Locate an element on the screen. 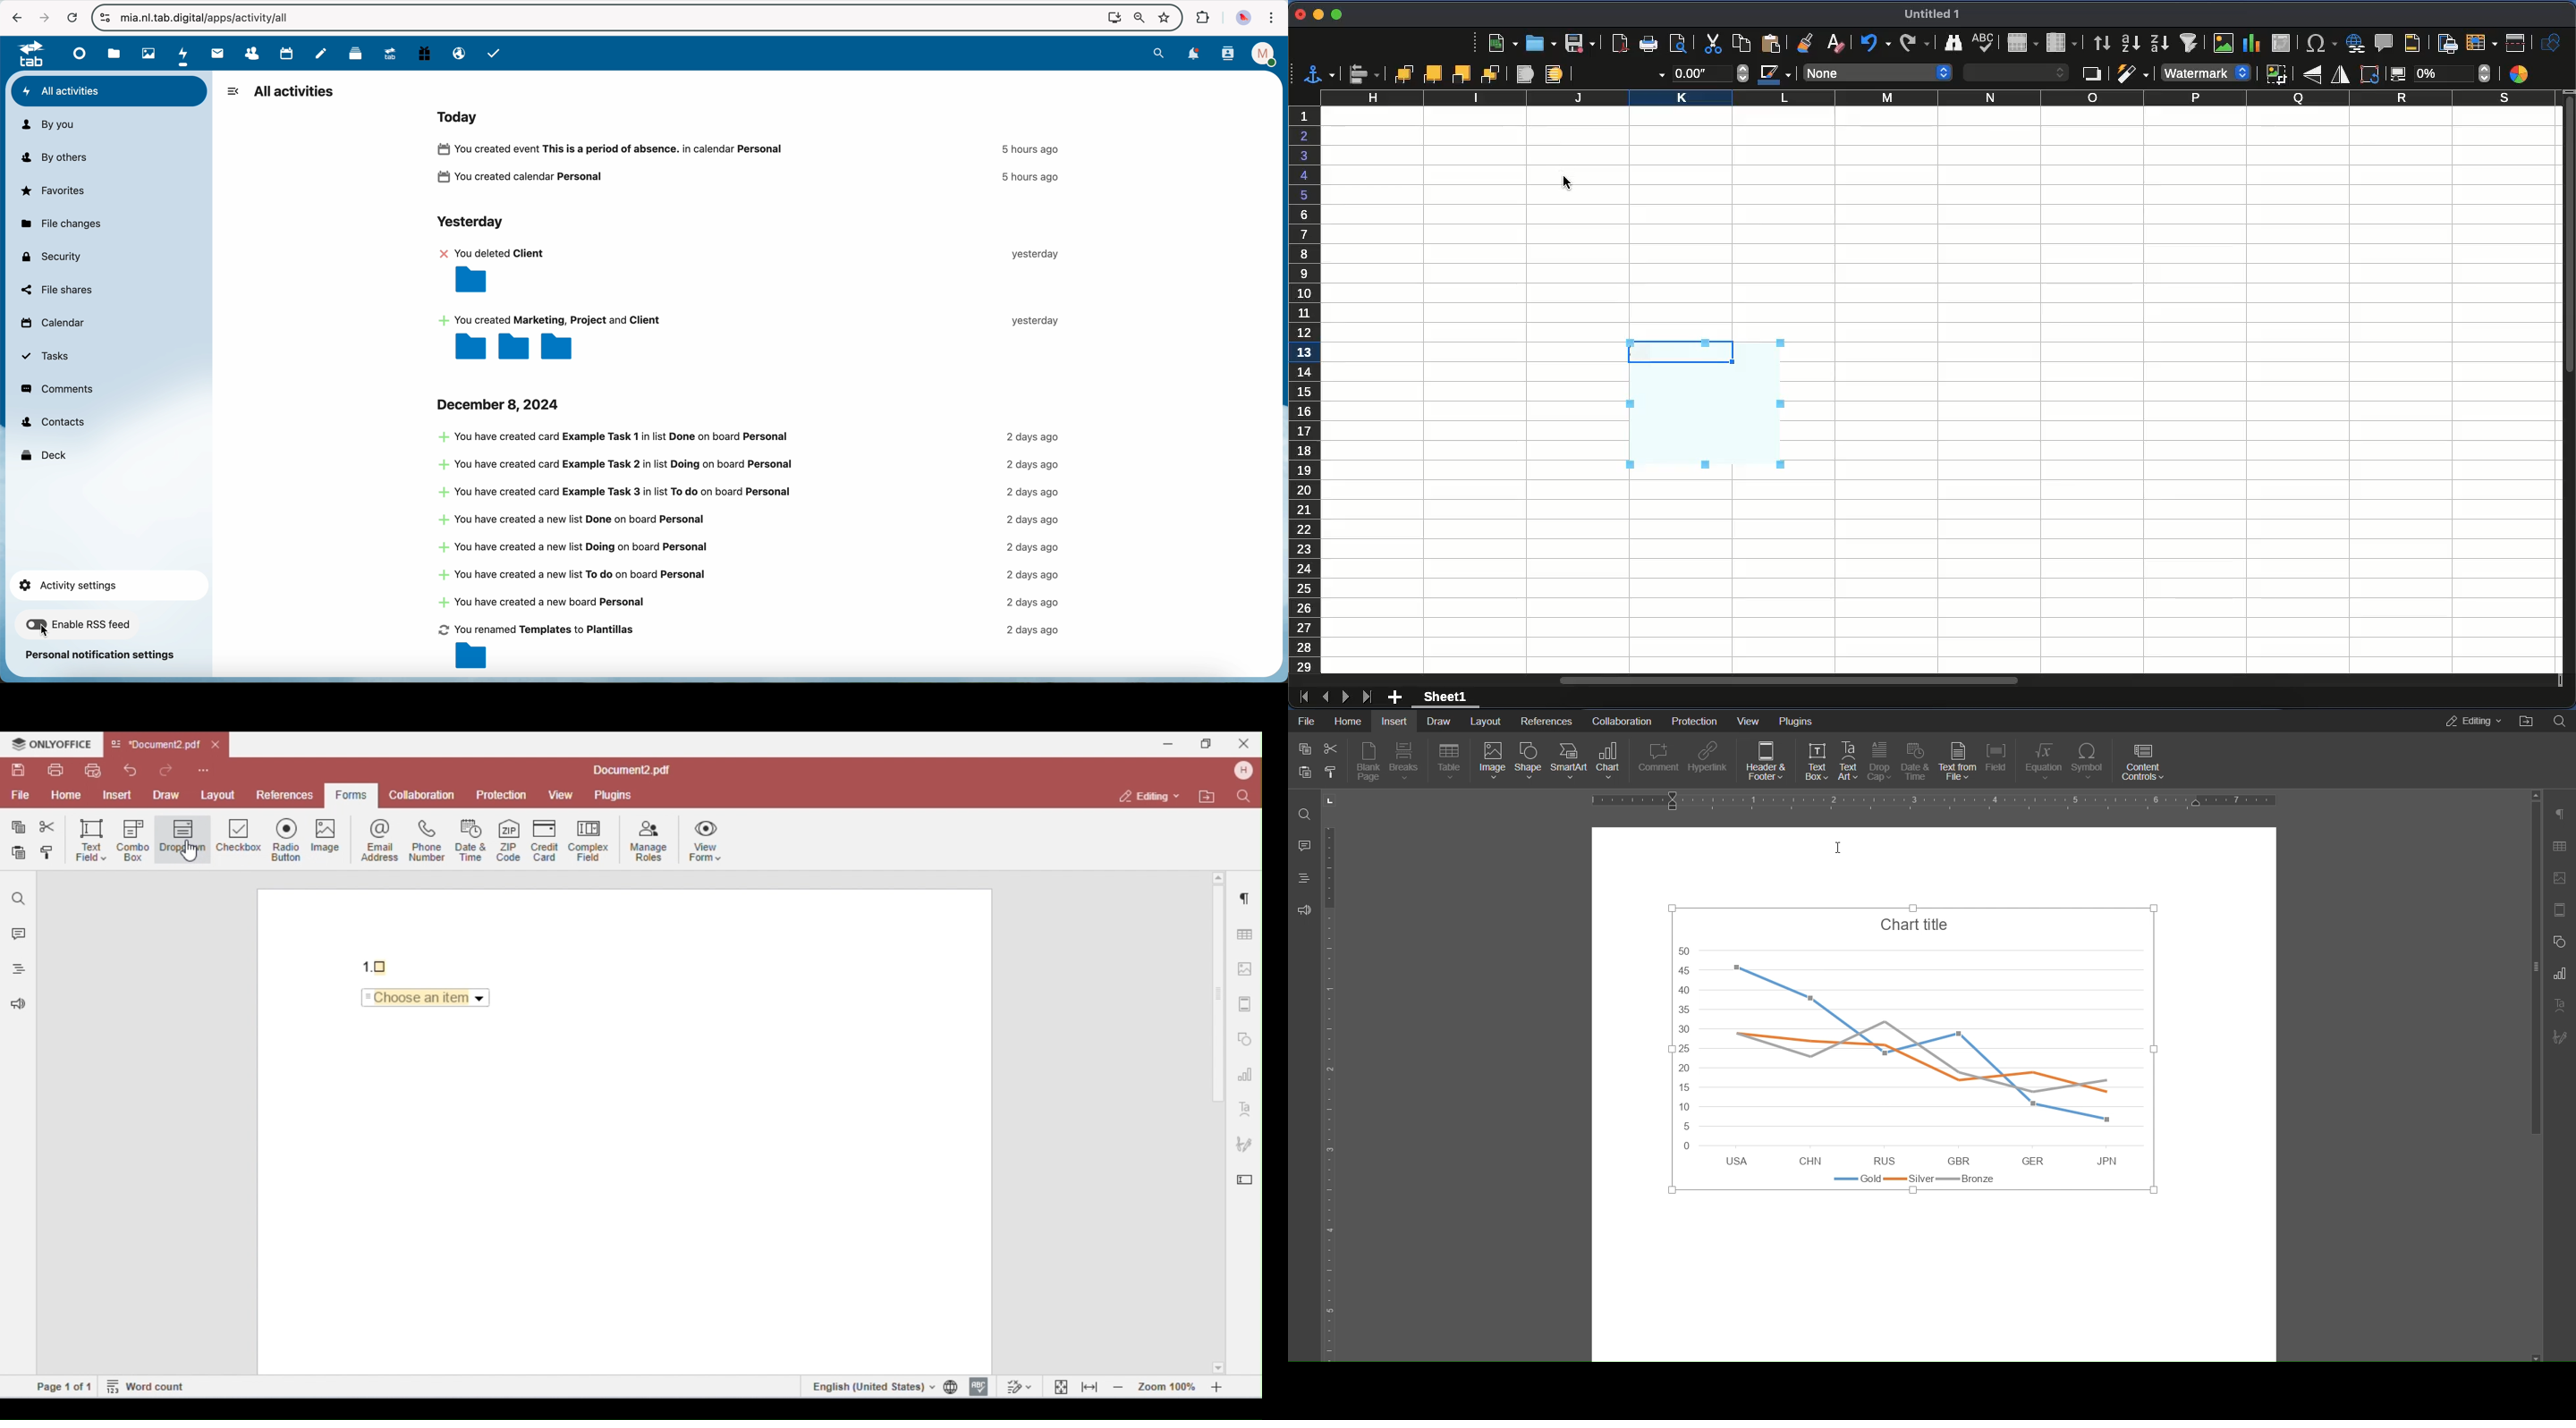 The height and width of the screenshot is (1428, 2576). cut is located at coordinates (1710, 45).